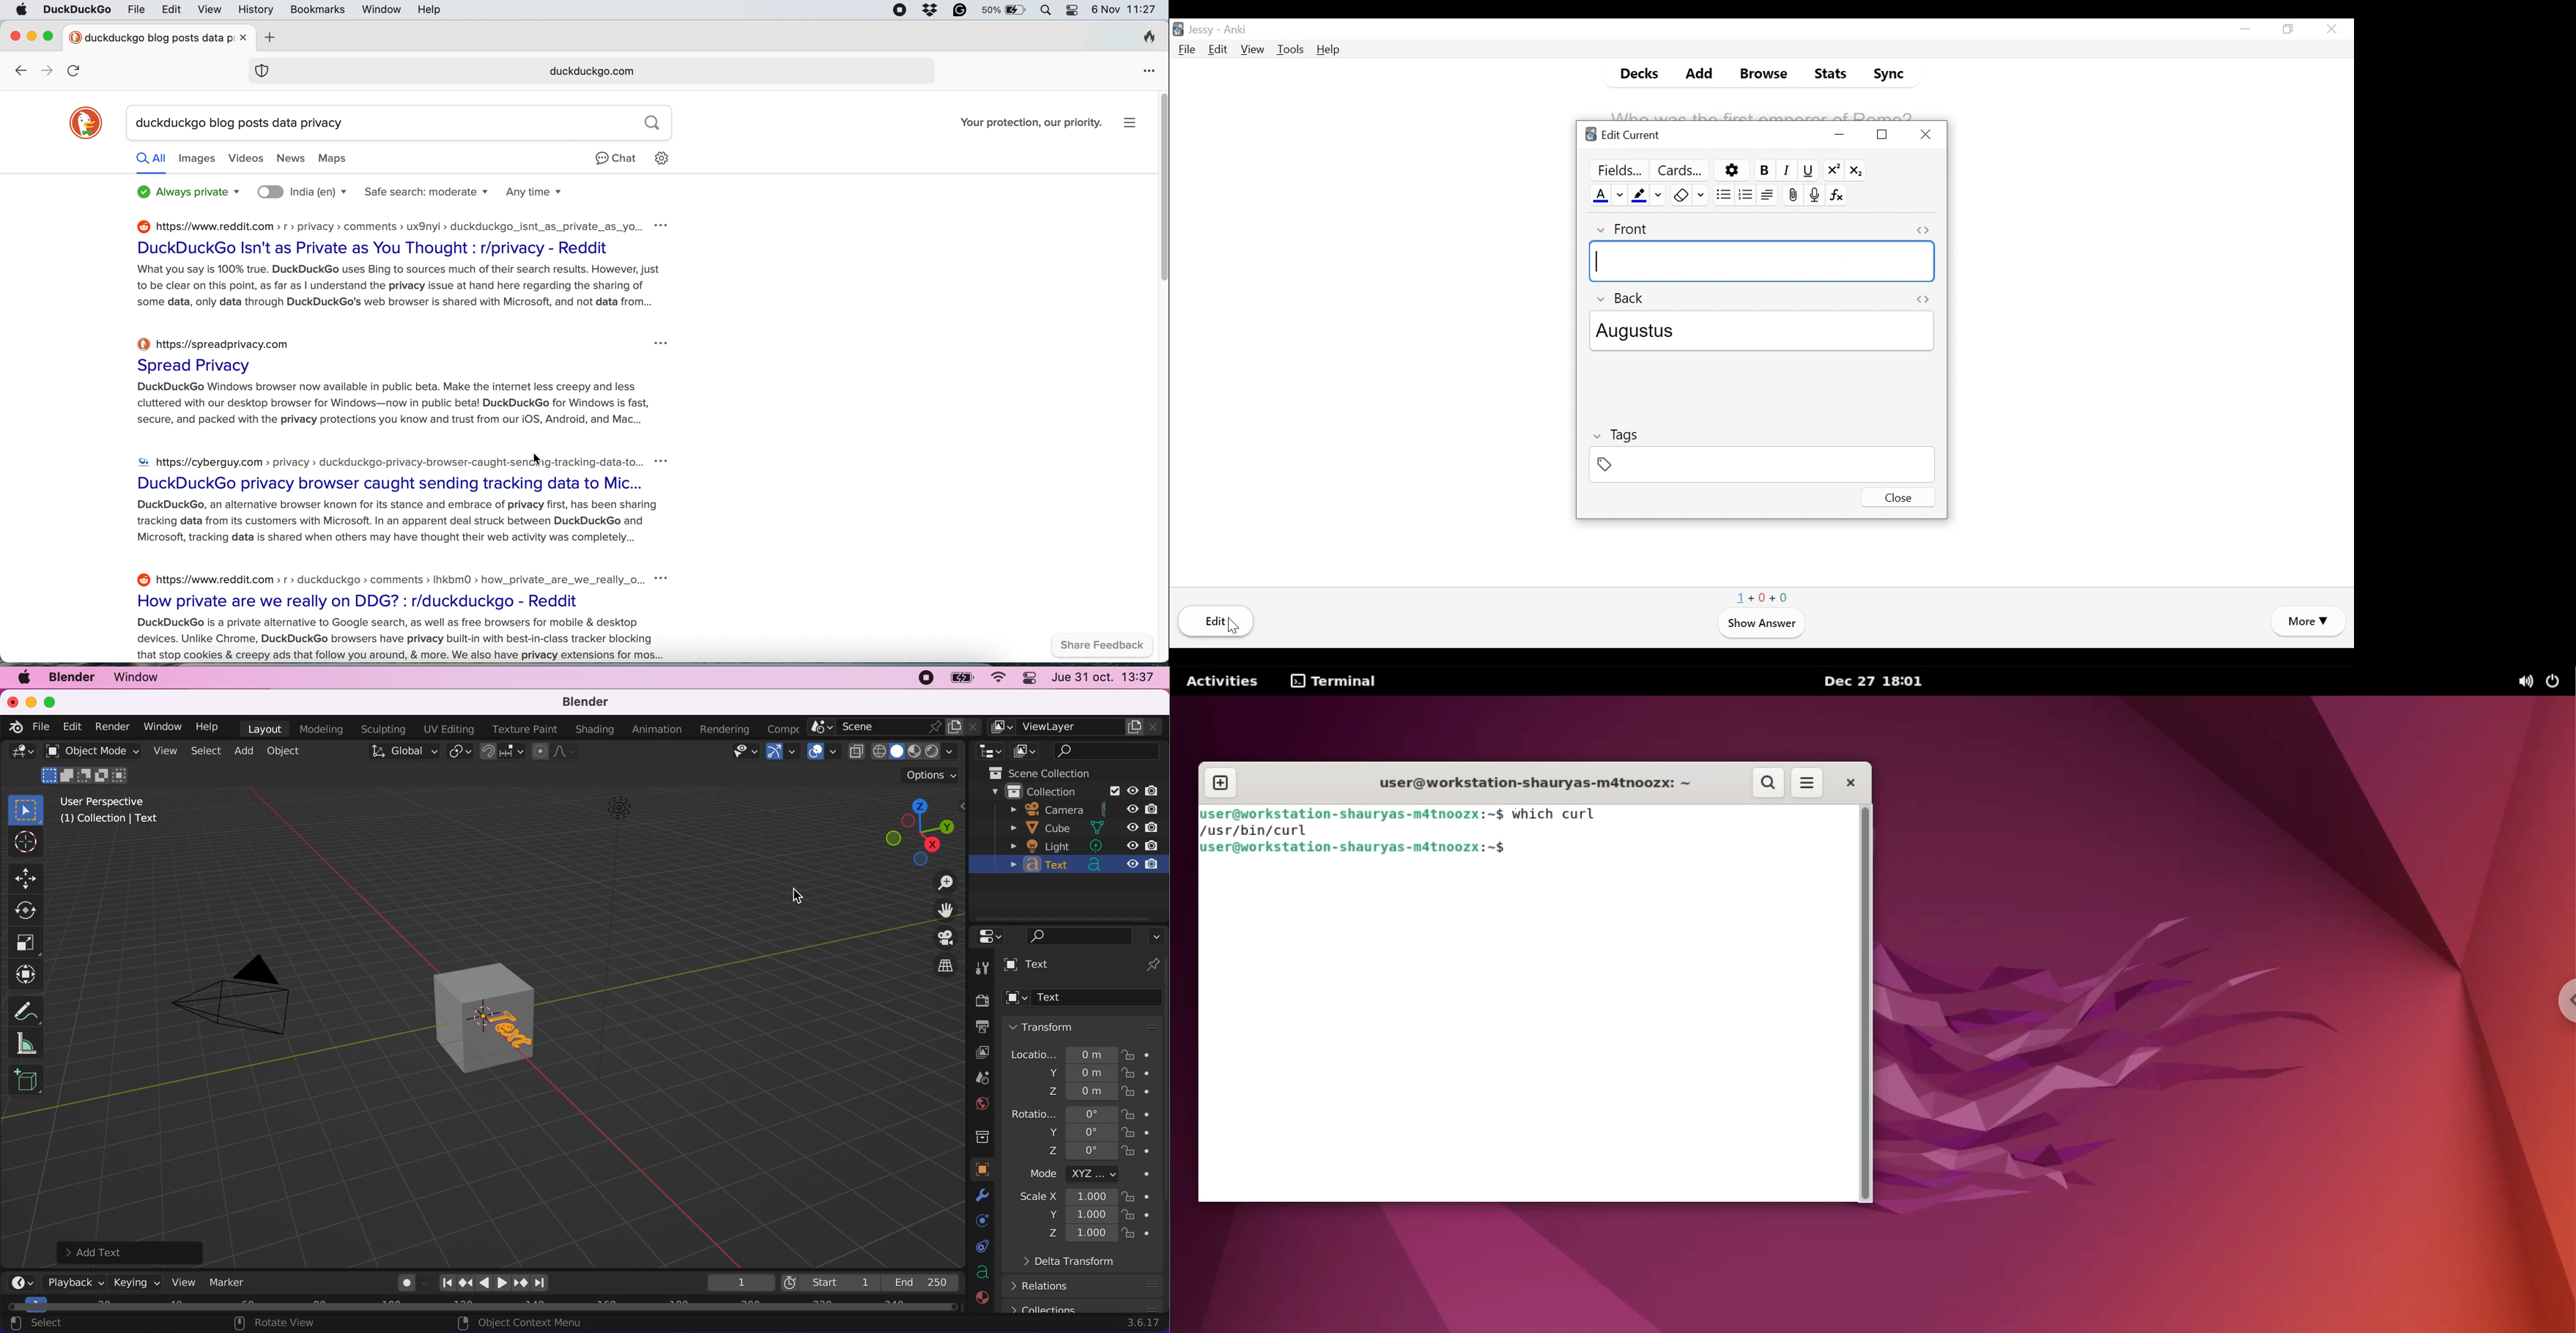 The height and width of the screenshot is (1344, 2576). What do you see at coordinates (1083, 1025) in the screenshot?
I see `transform` at bounding box center [1083, 1025].